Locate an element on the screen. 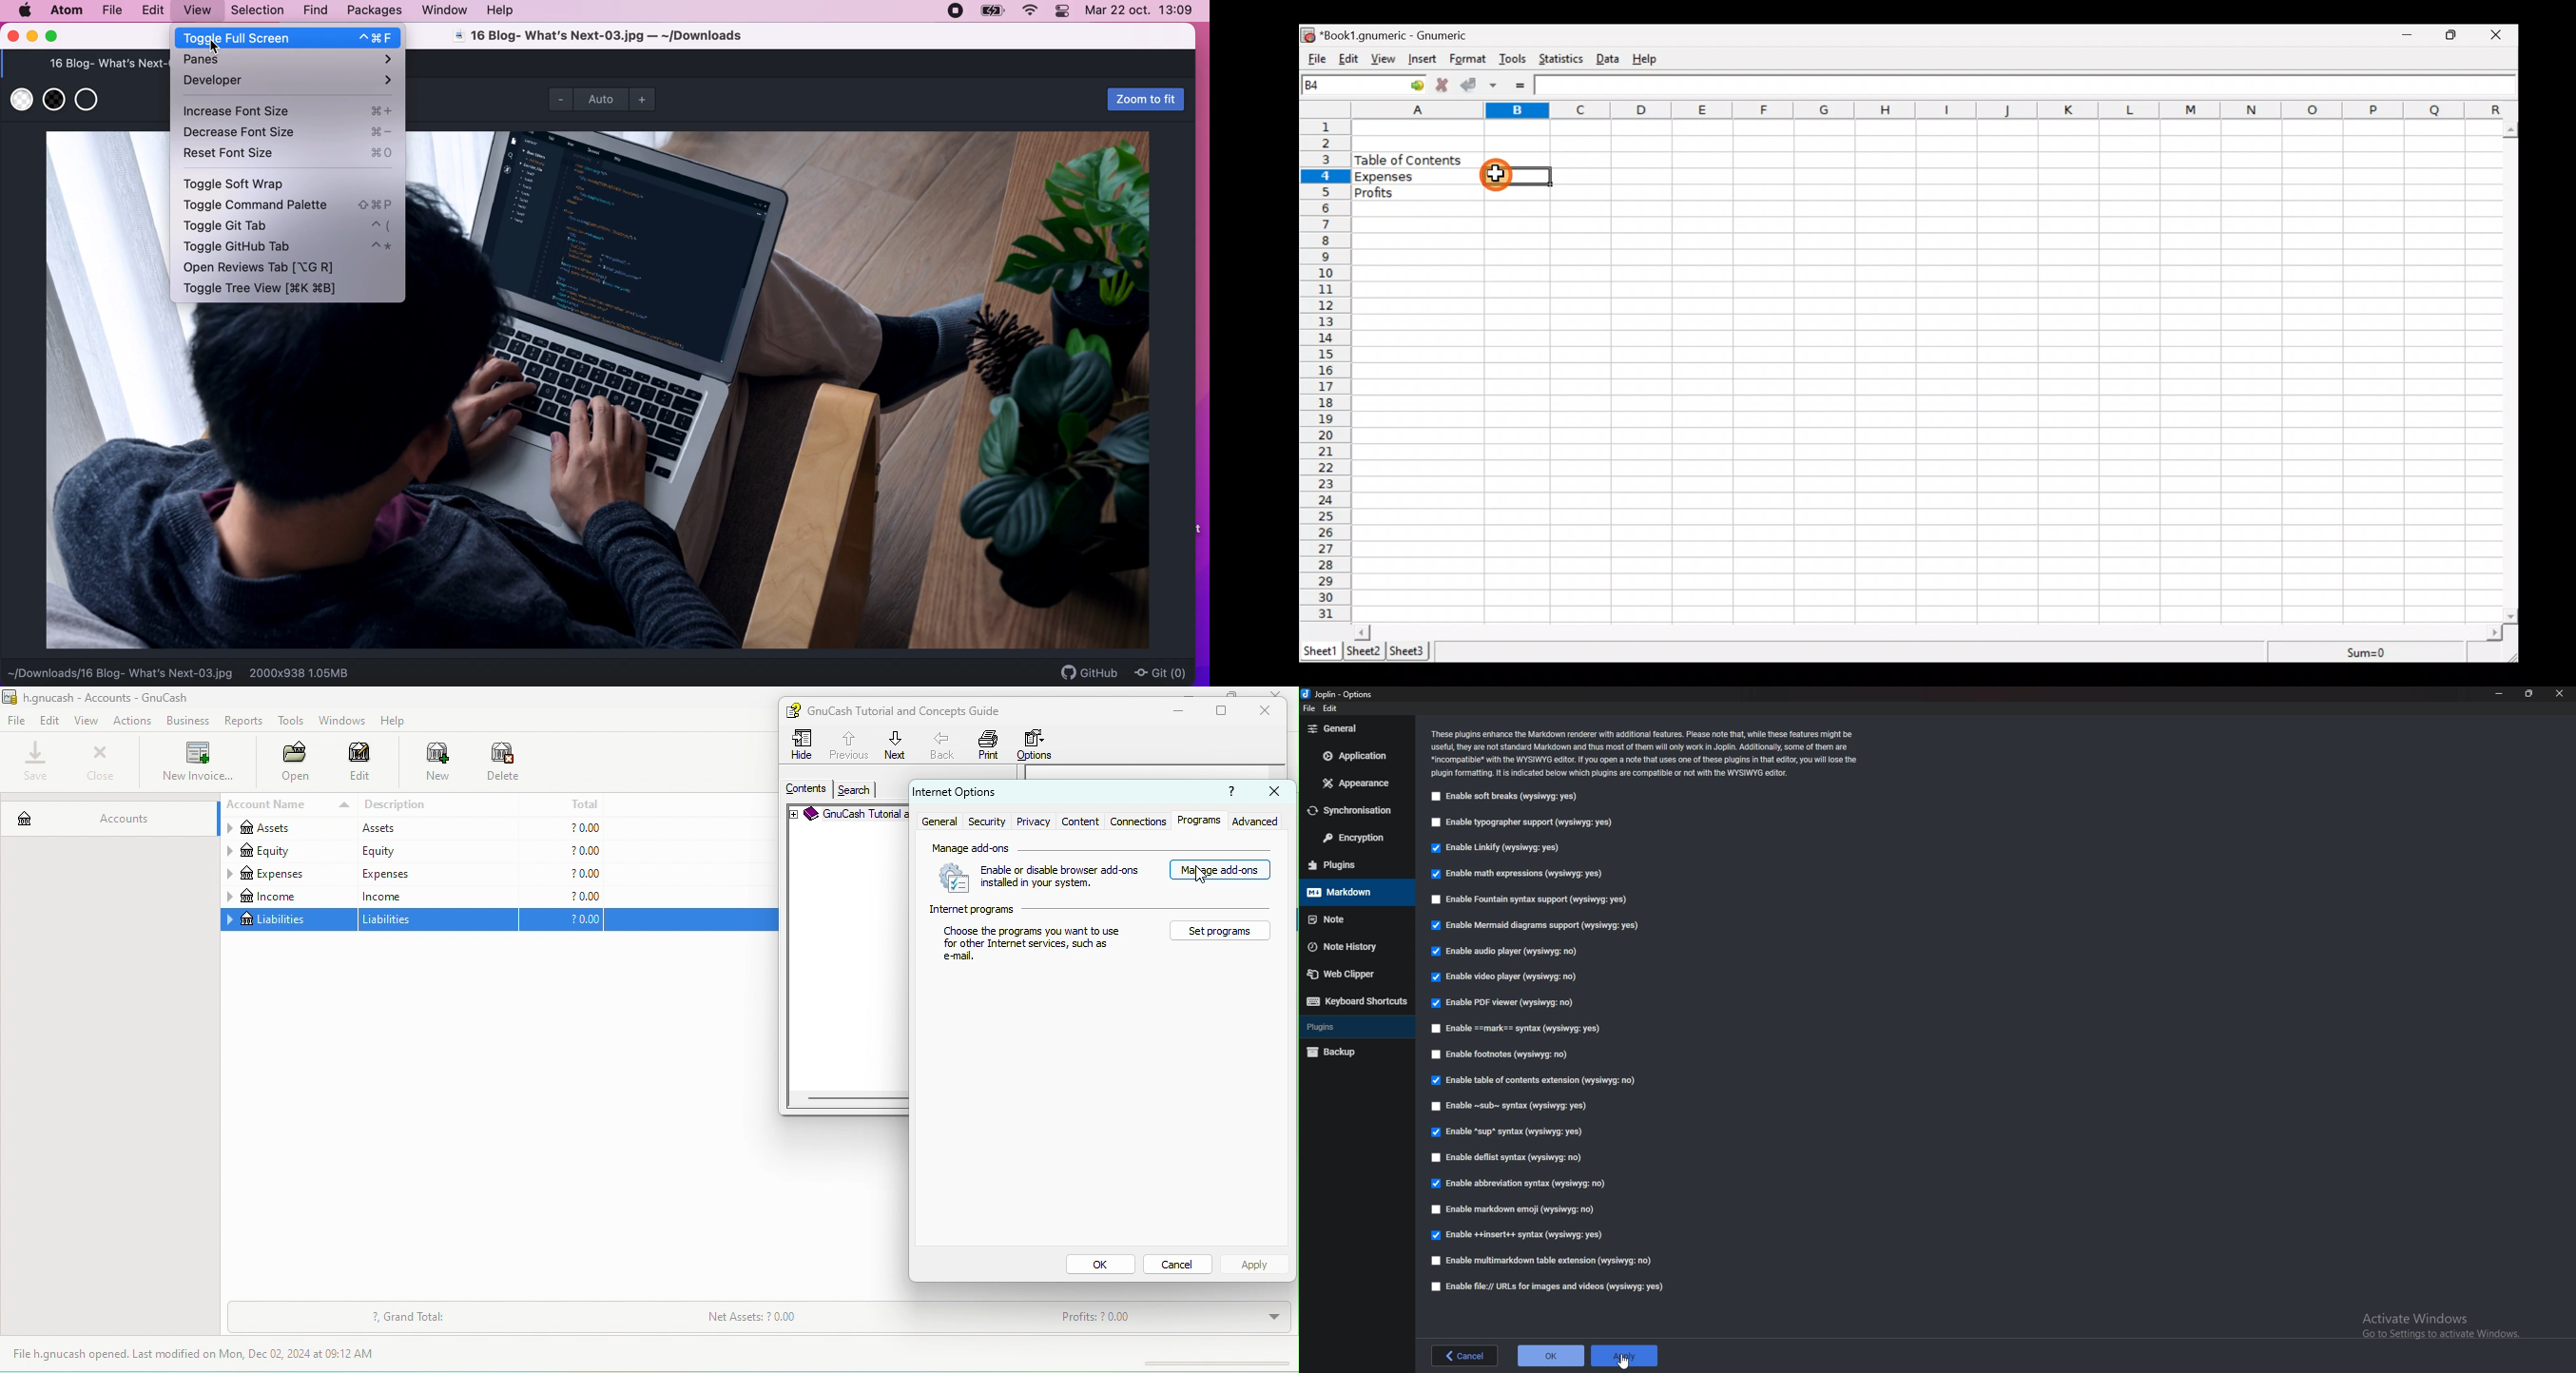 Image resolution: width=2576 pixels, height=1400 pixels. edit is located at coordinates (51, 720).